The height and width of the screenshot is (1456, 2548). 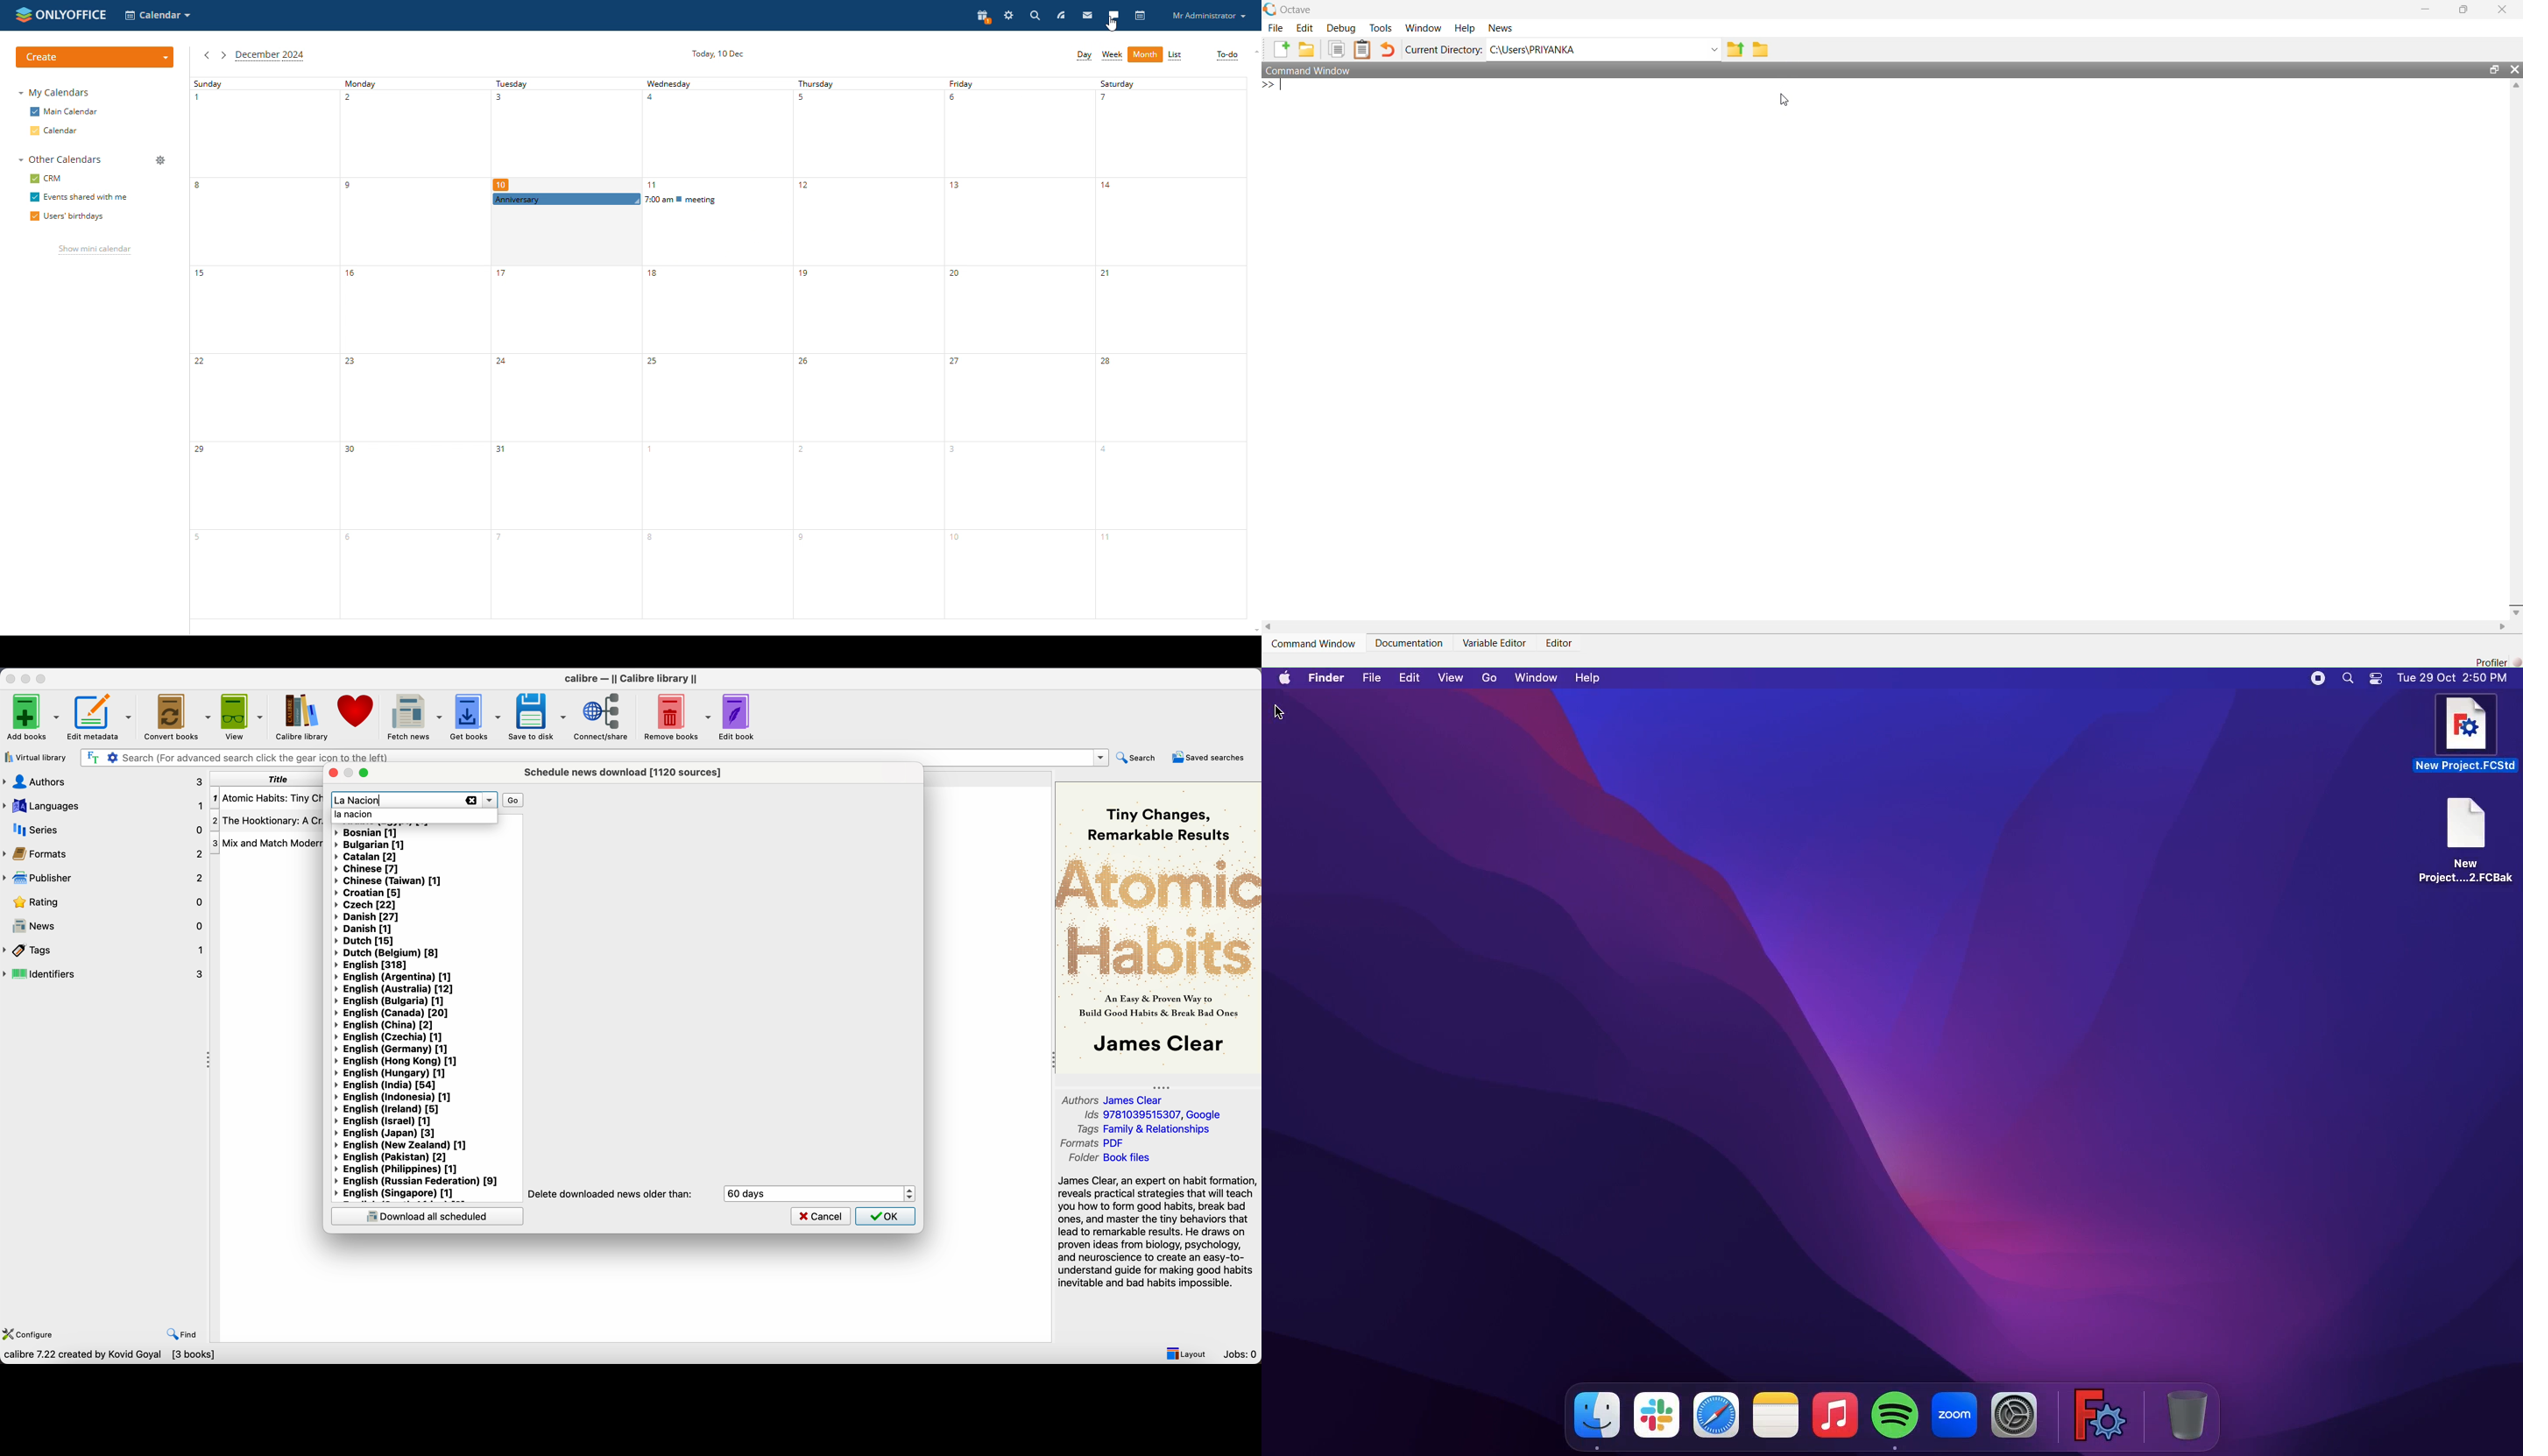 What do you see at coordinates (1254, 633) in the screenshot?
I see `scroll down` at bounding box center [1254, 633].